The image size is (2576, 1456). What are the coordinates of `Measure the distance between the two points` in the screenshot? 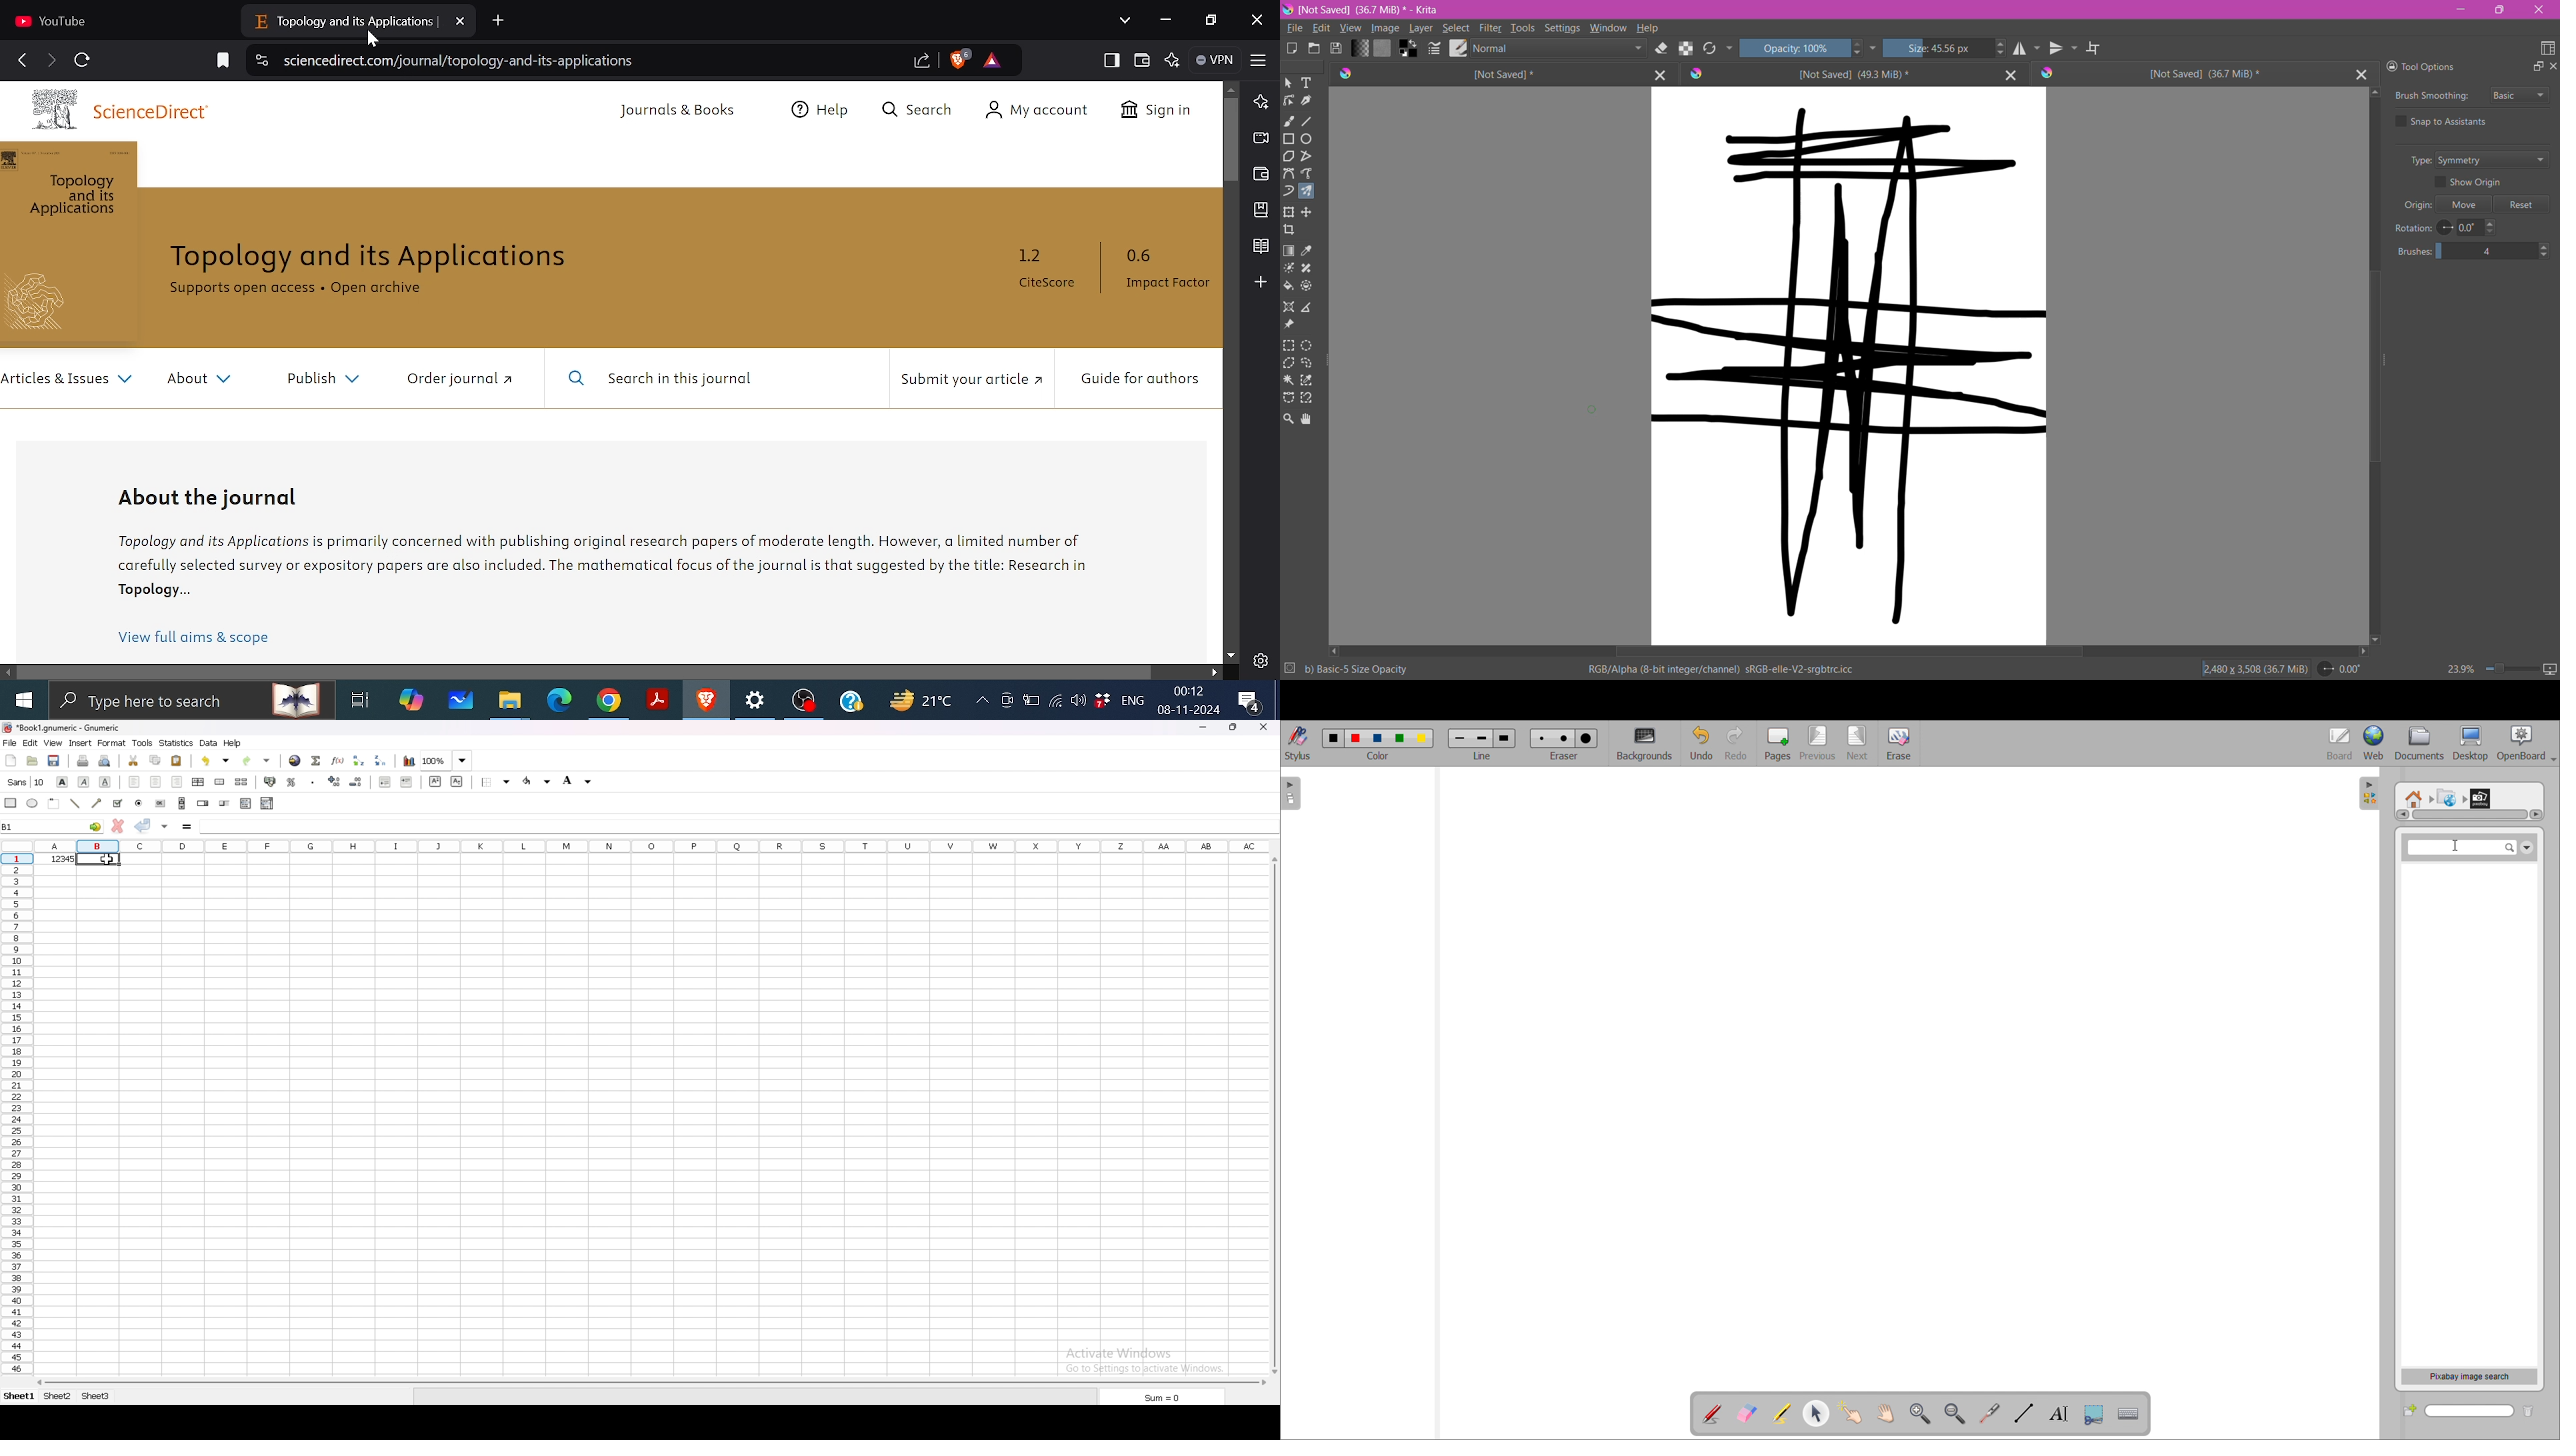 It's located at (1308, 306).